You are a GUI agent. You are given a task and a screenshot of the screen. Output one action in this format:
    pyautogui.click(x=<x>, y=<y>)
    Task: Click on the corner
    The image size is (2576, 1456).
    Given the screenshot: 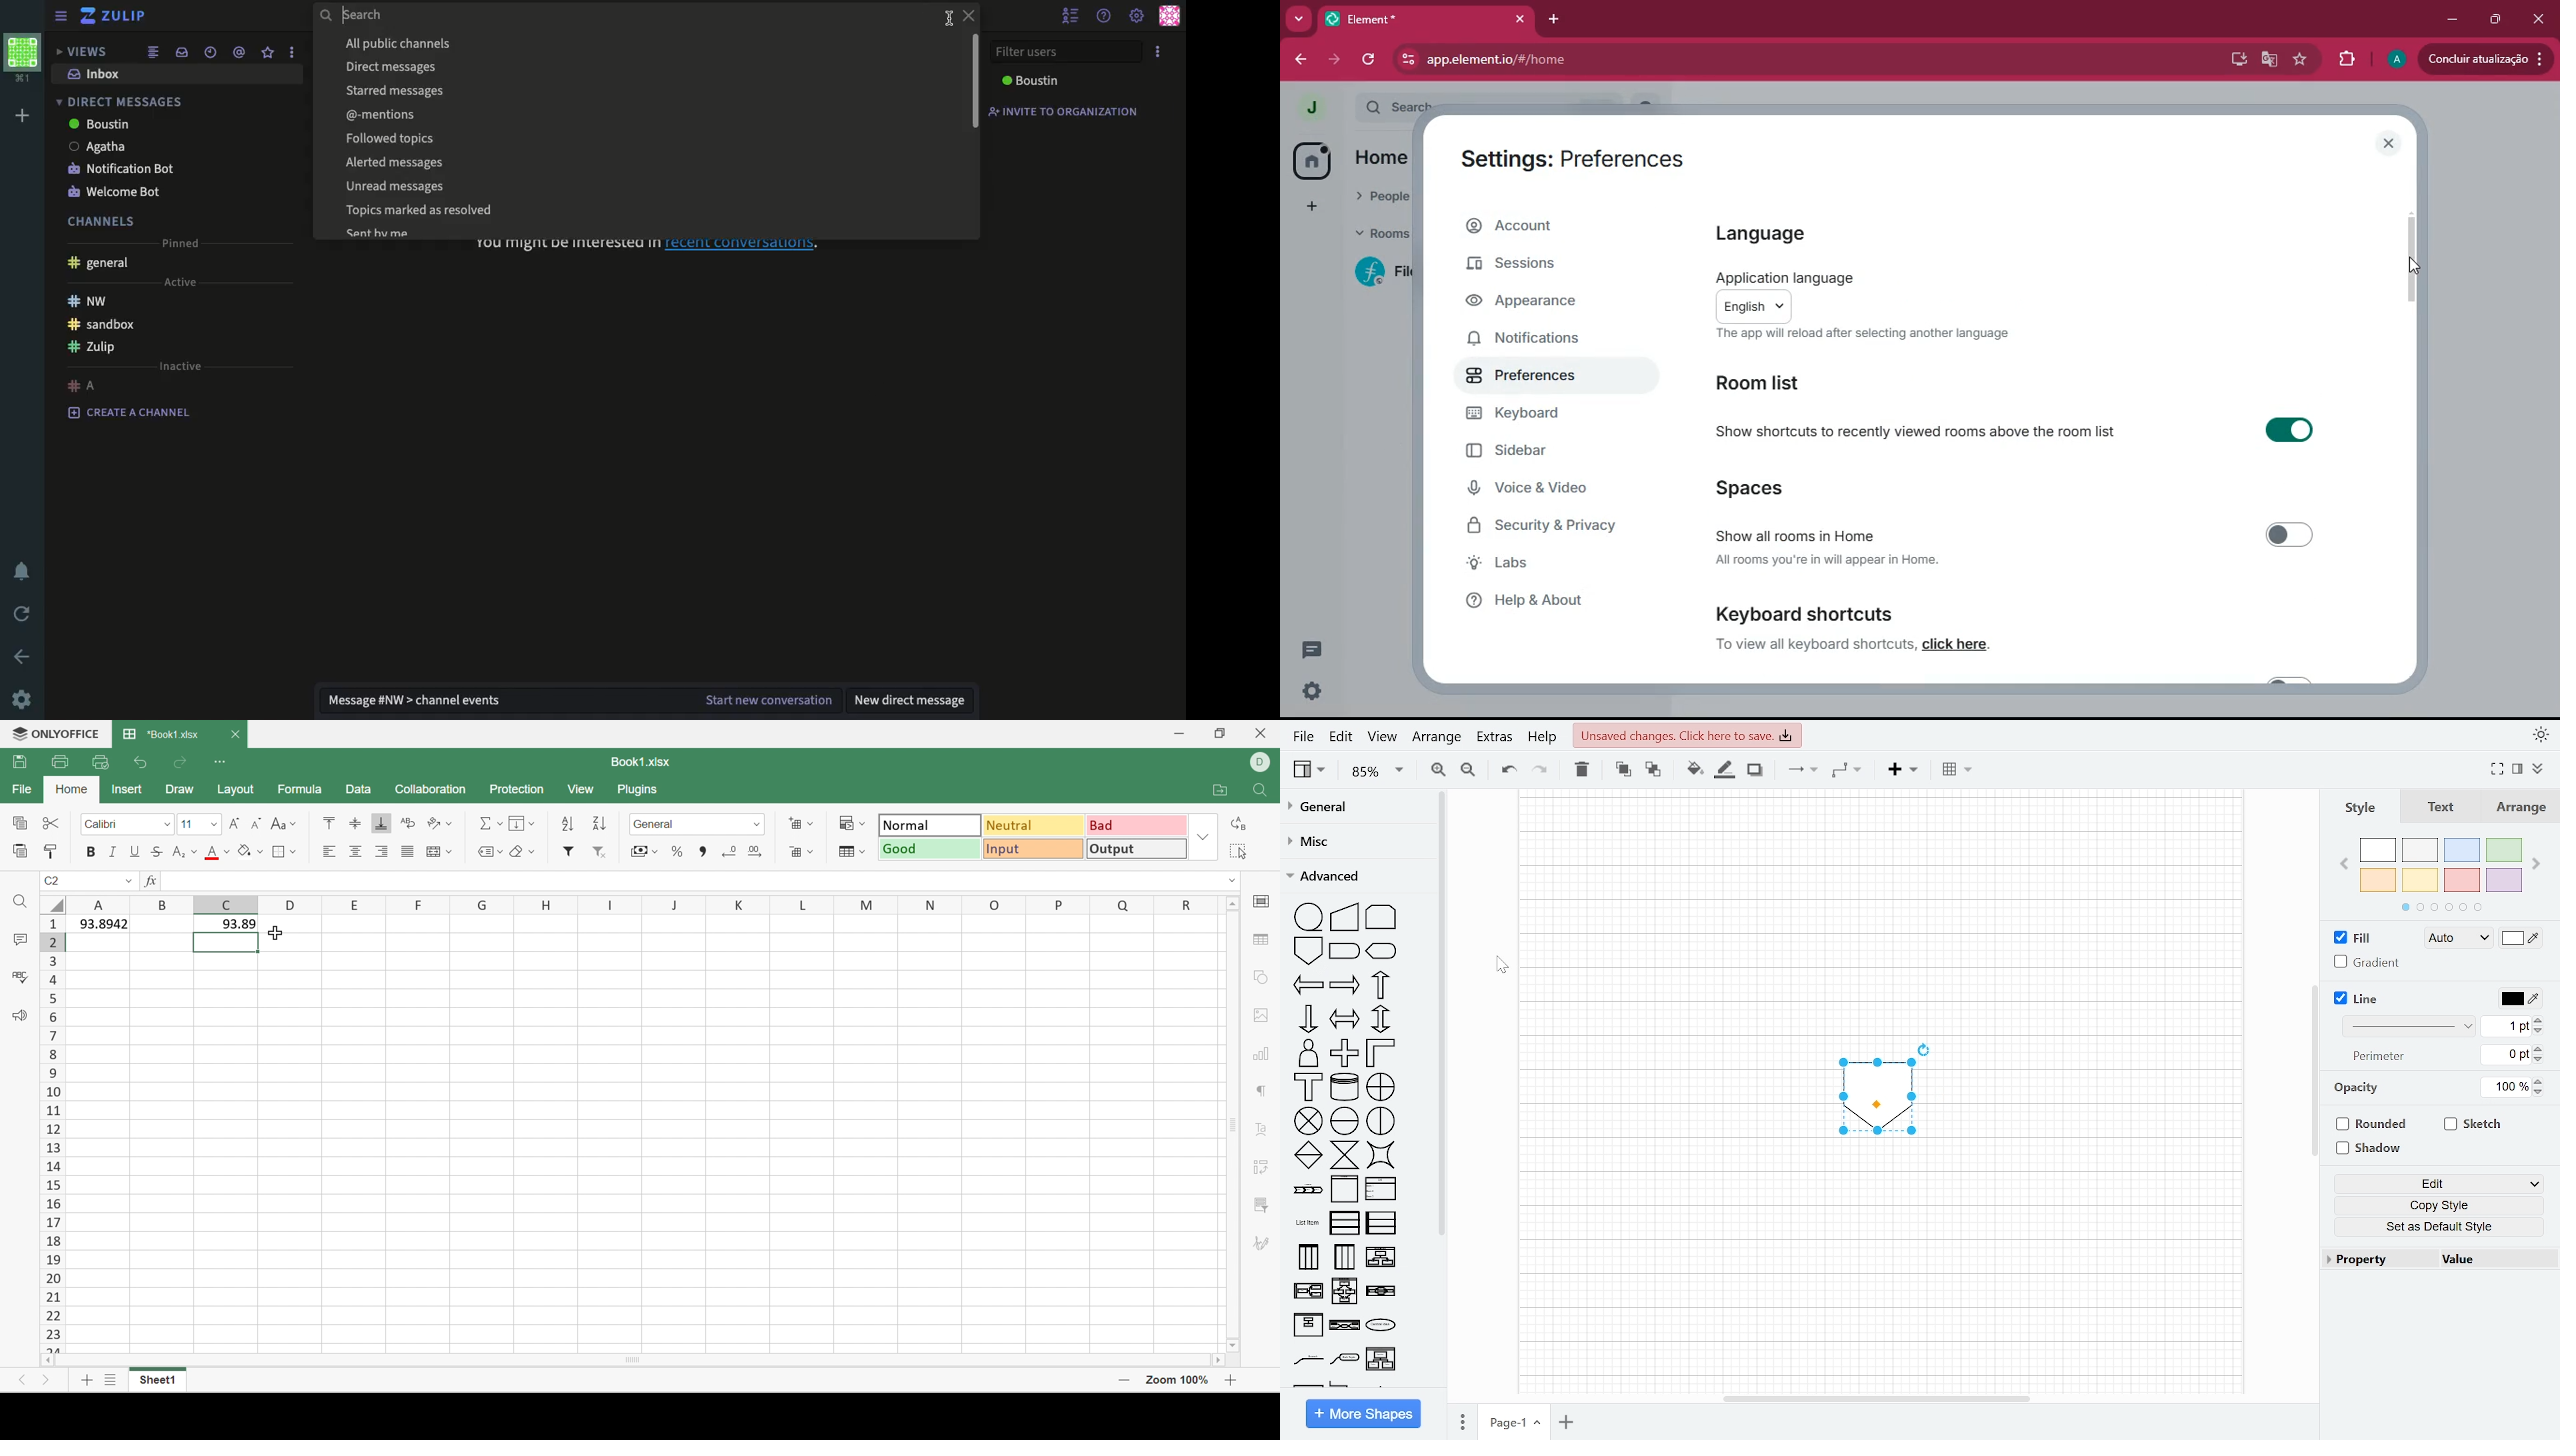 What is the action you would take?
    pyautogui.click(x=1379, y=1053)
    